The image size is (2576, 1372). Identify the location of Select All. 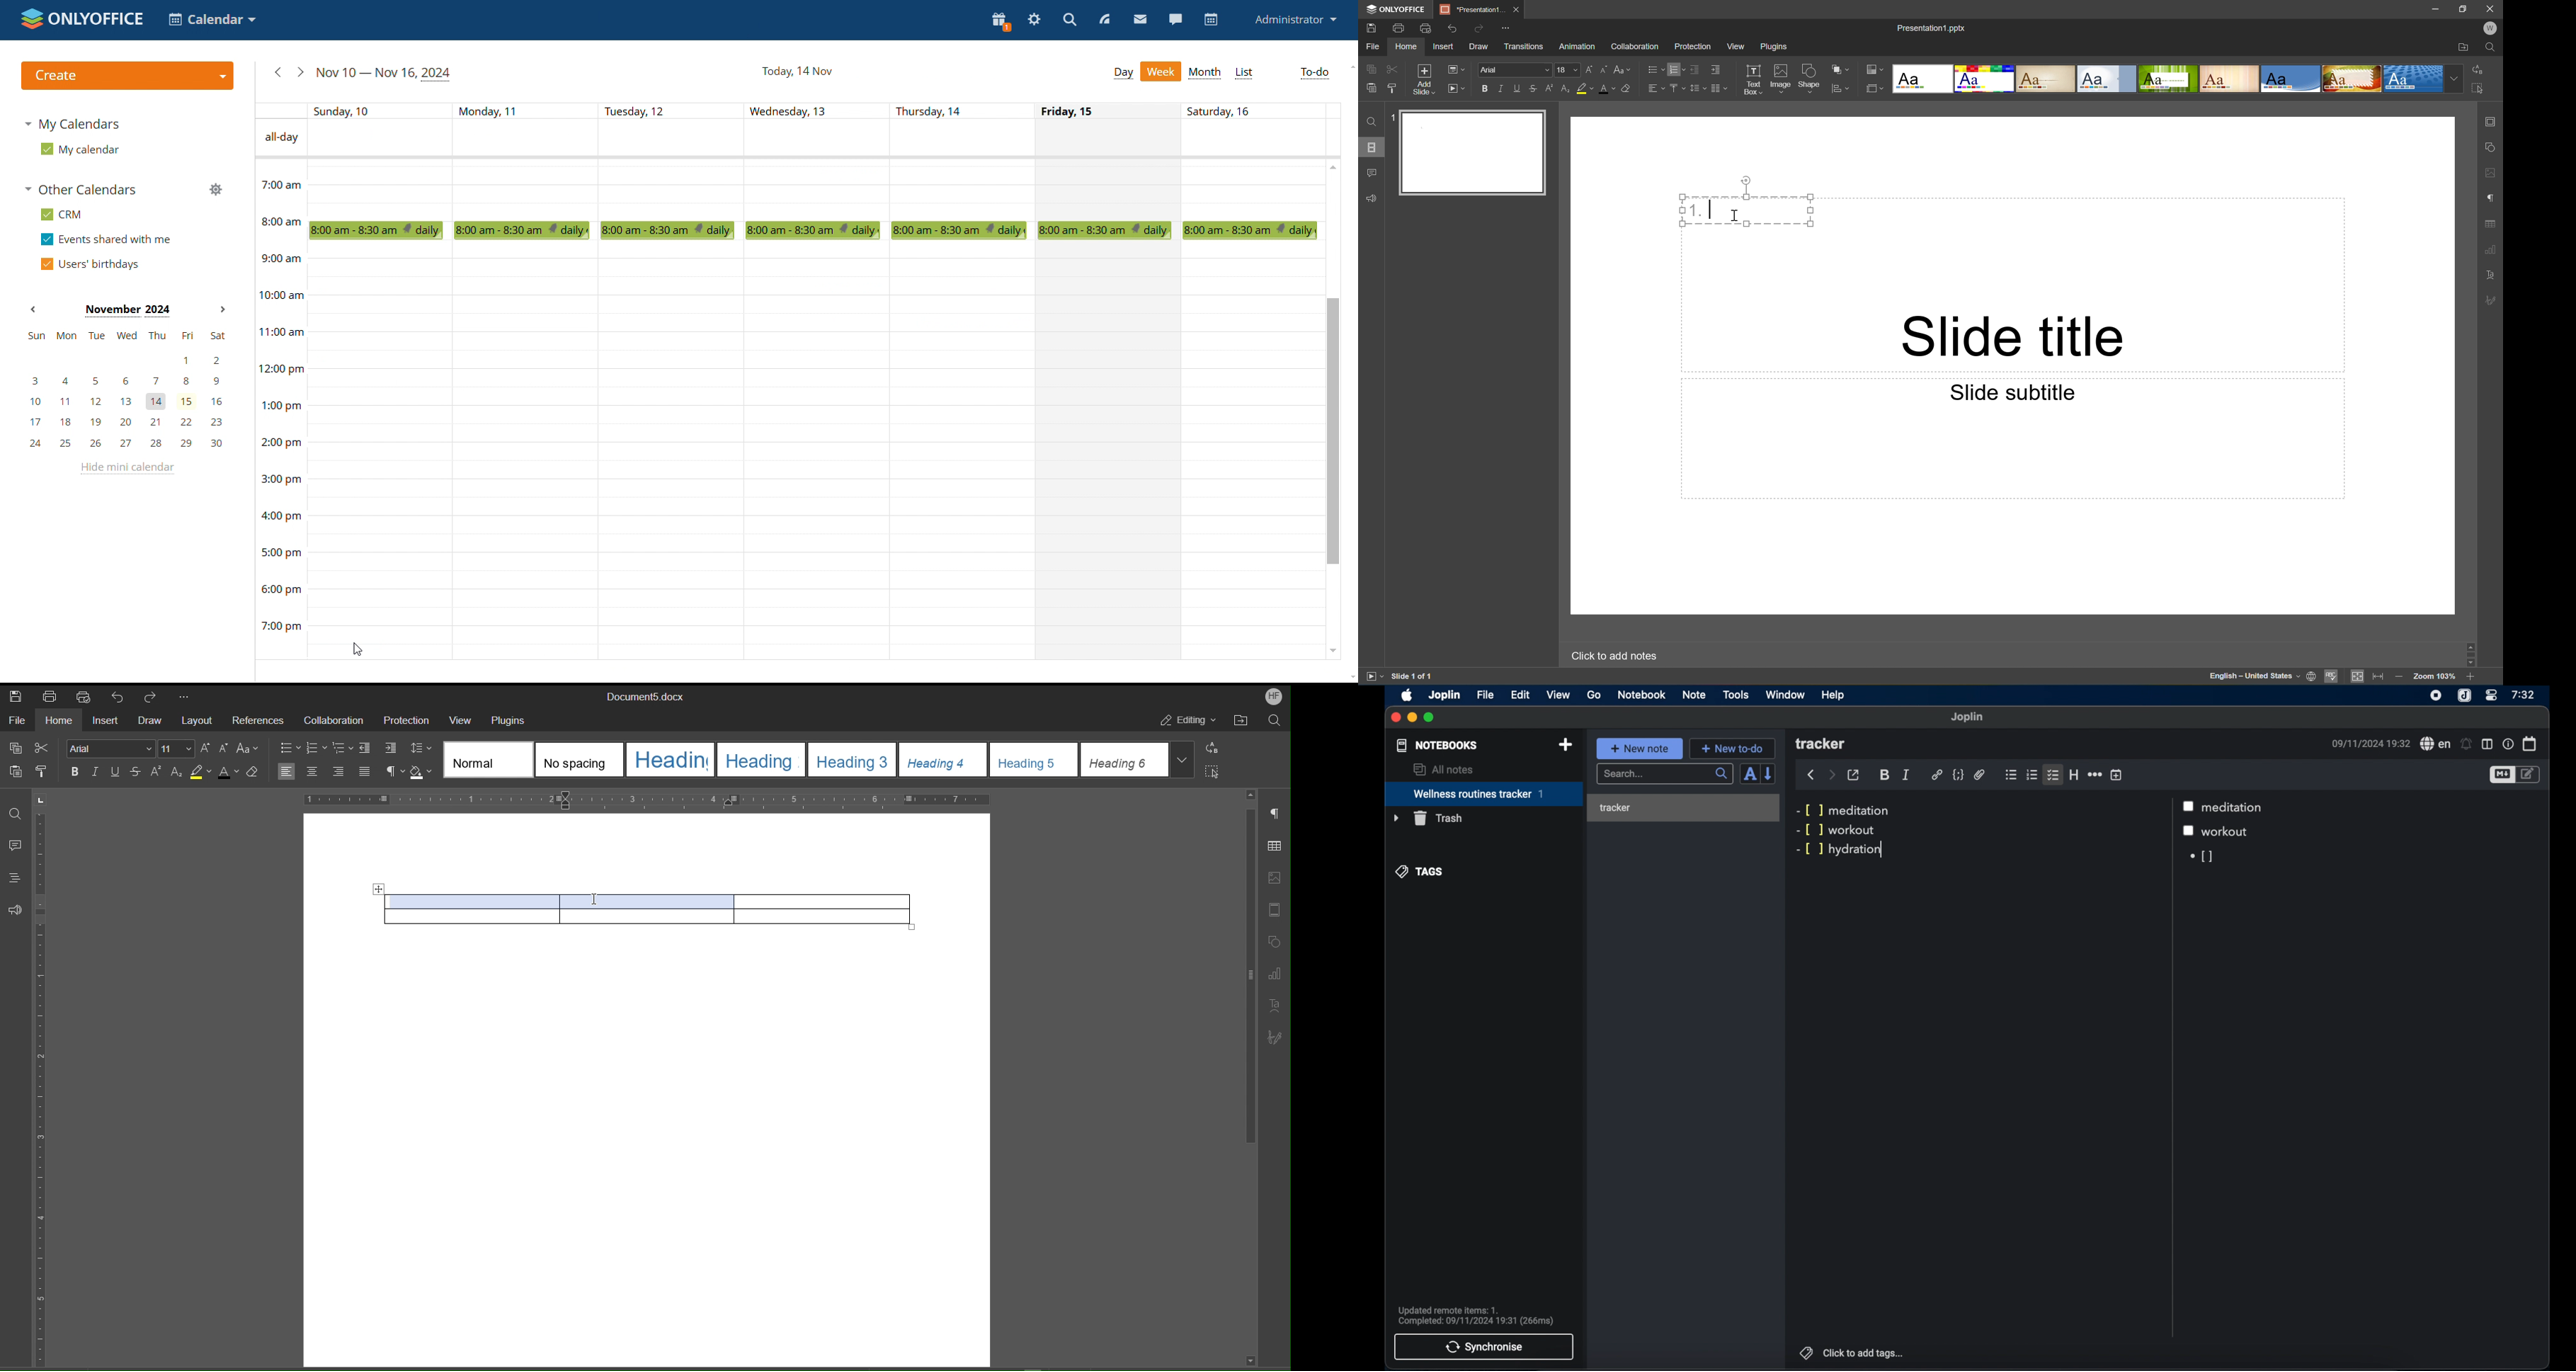
(1217, 772).